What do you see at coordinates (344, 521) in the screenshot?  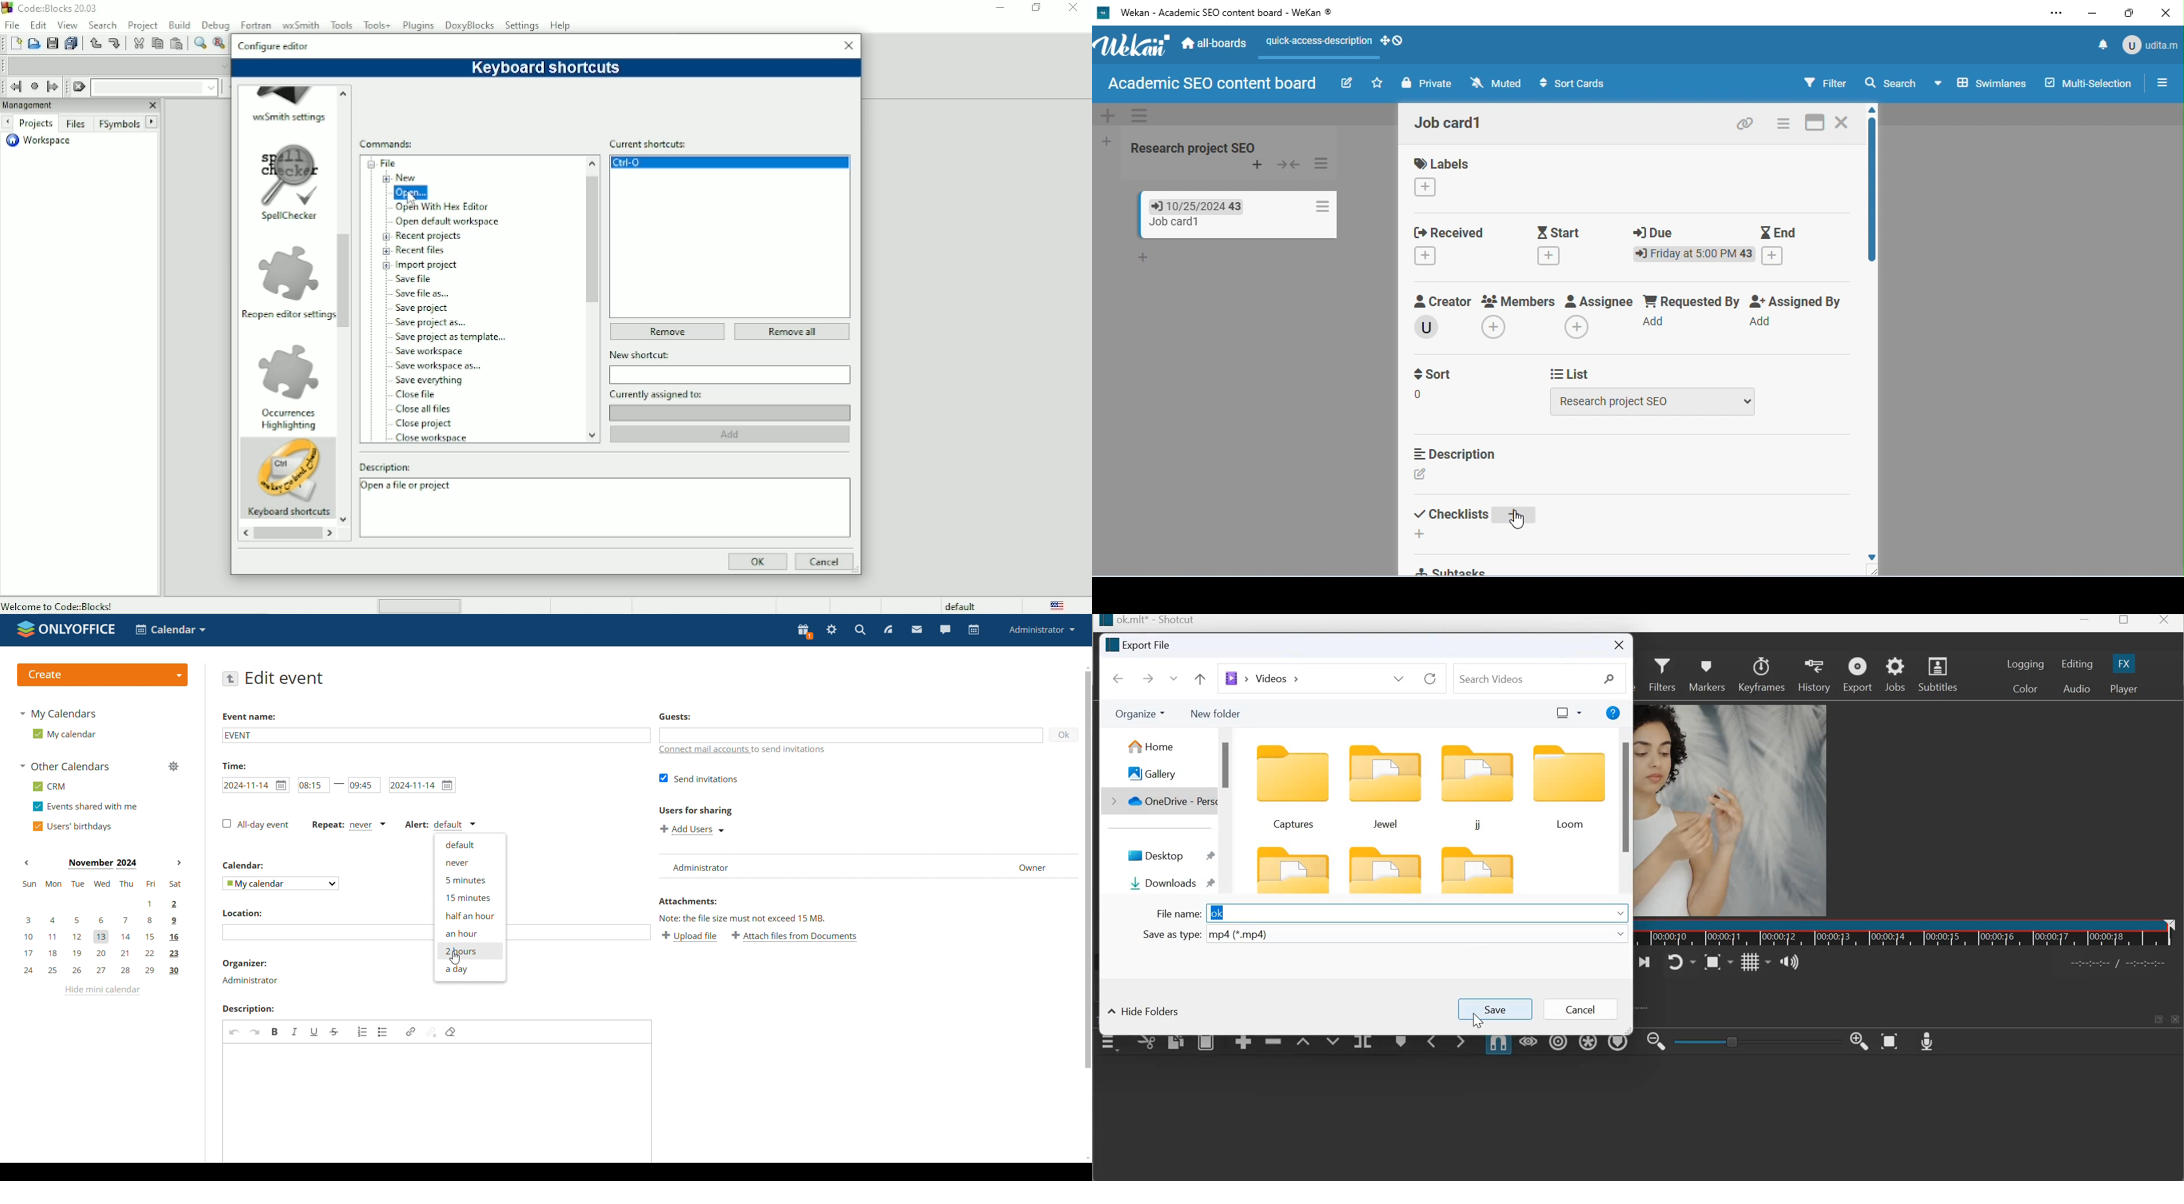 I see `Down` at bounding box center [344, 521].